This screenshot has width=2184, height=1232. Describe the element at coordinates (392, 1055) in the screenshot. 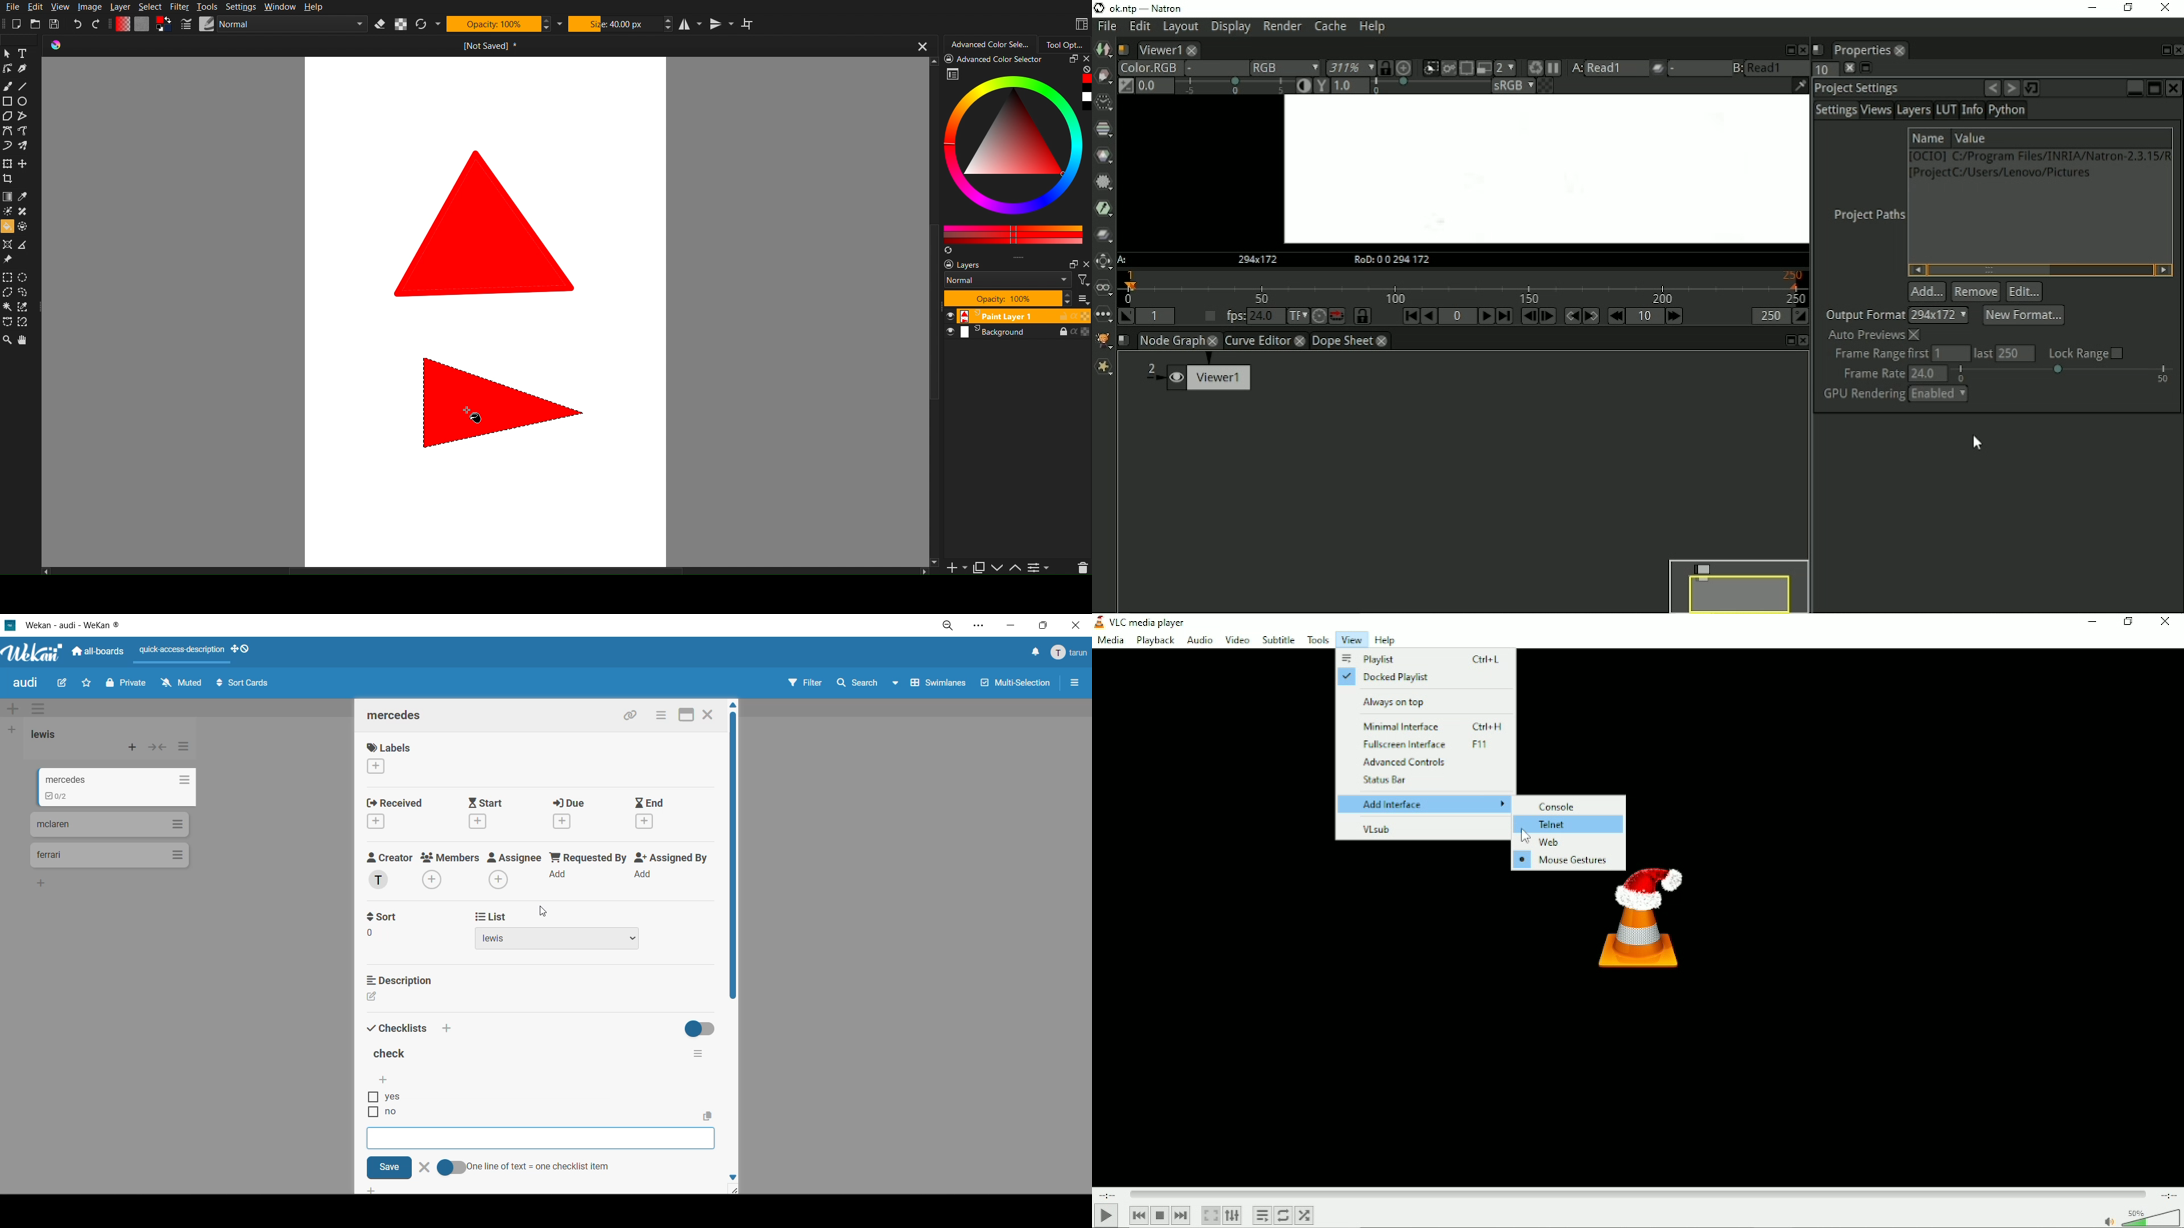

I see `checklist title` at that location.